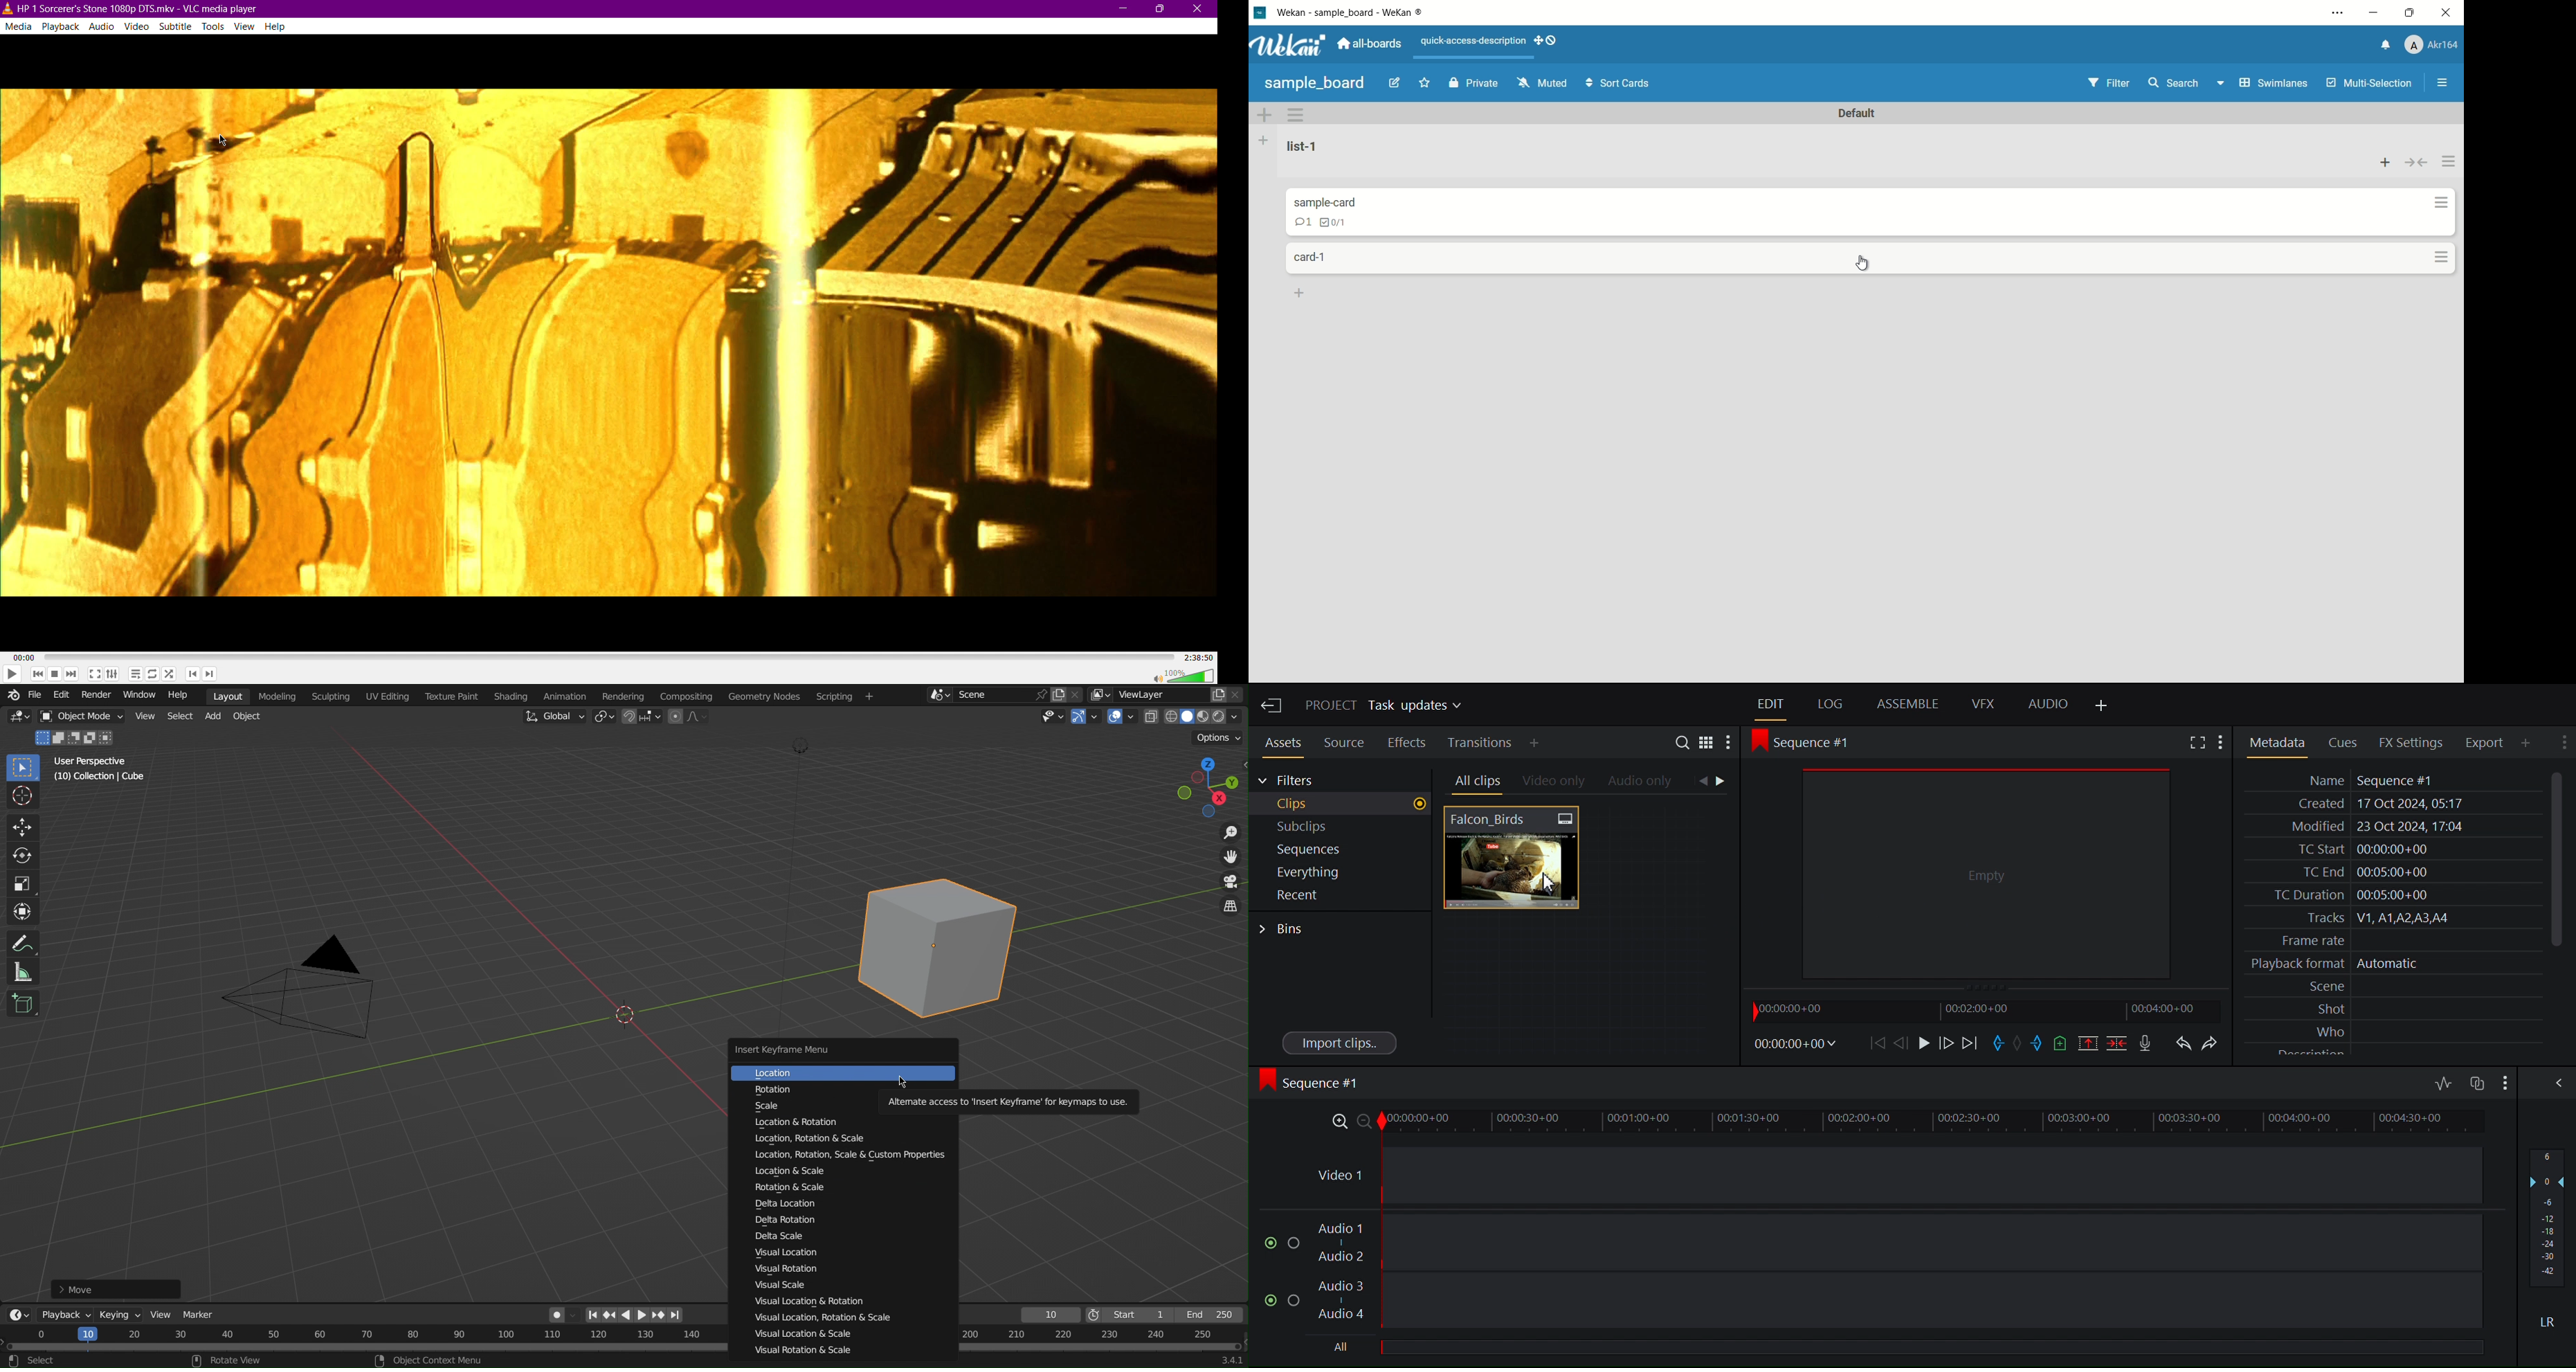  I want to click on Shot, so click(2394, 1008).